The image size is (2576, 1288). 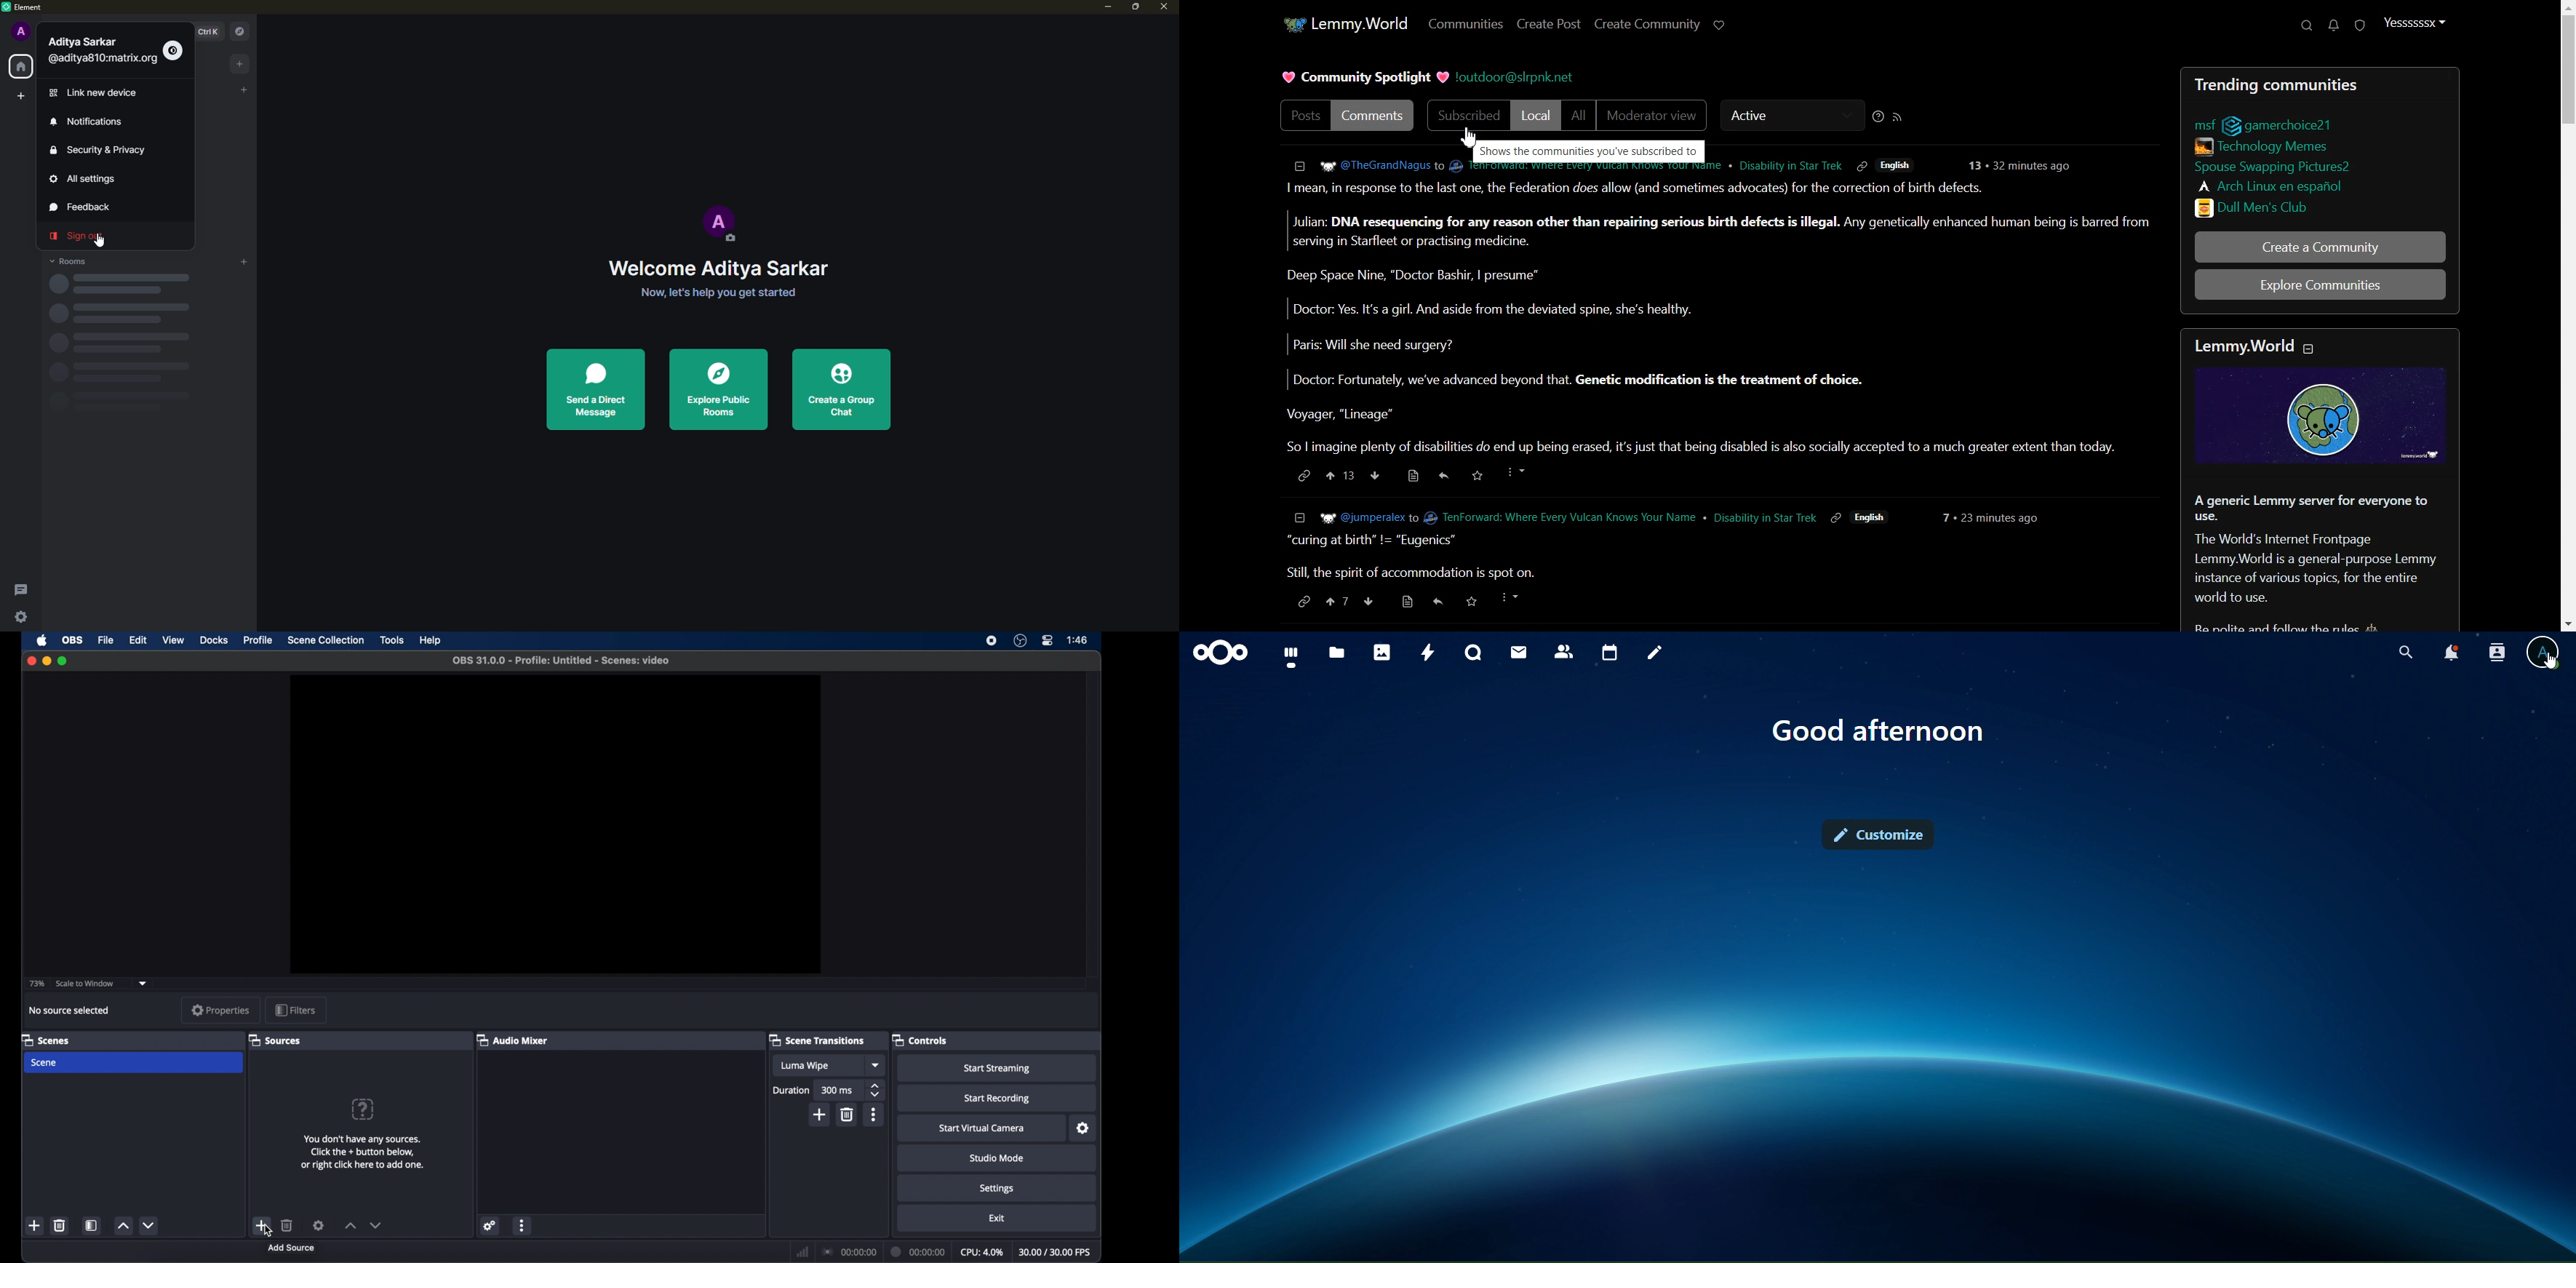 What do you see at coordinates (837, 1090) in the screenshot?
I see `300 ms` at bounding box center [837, 1090].